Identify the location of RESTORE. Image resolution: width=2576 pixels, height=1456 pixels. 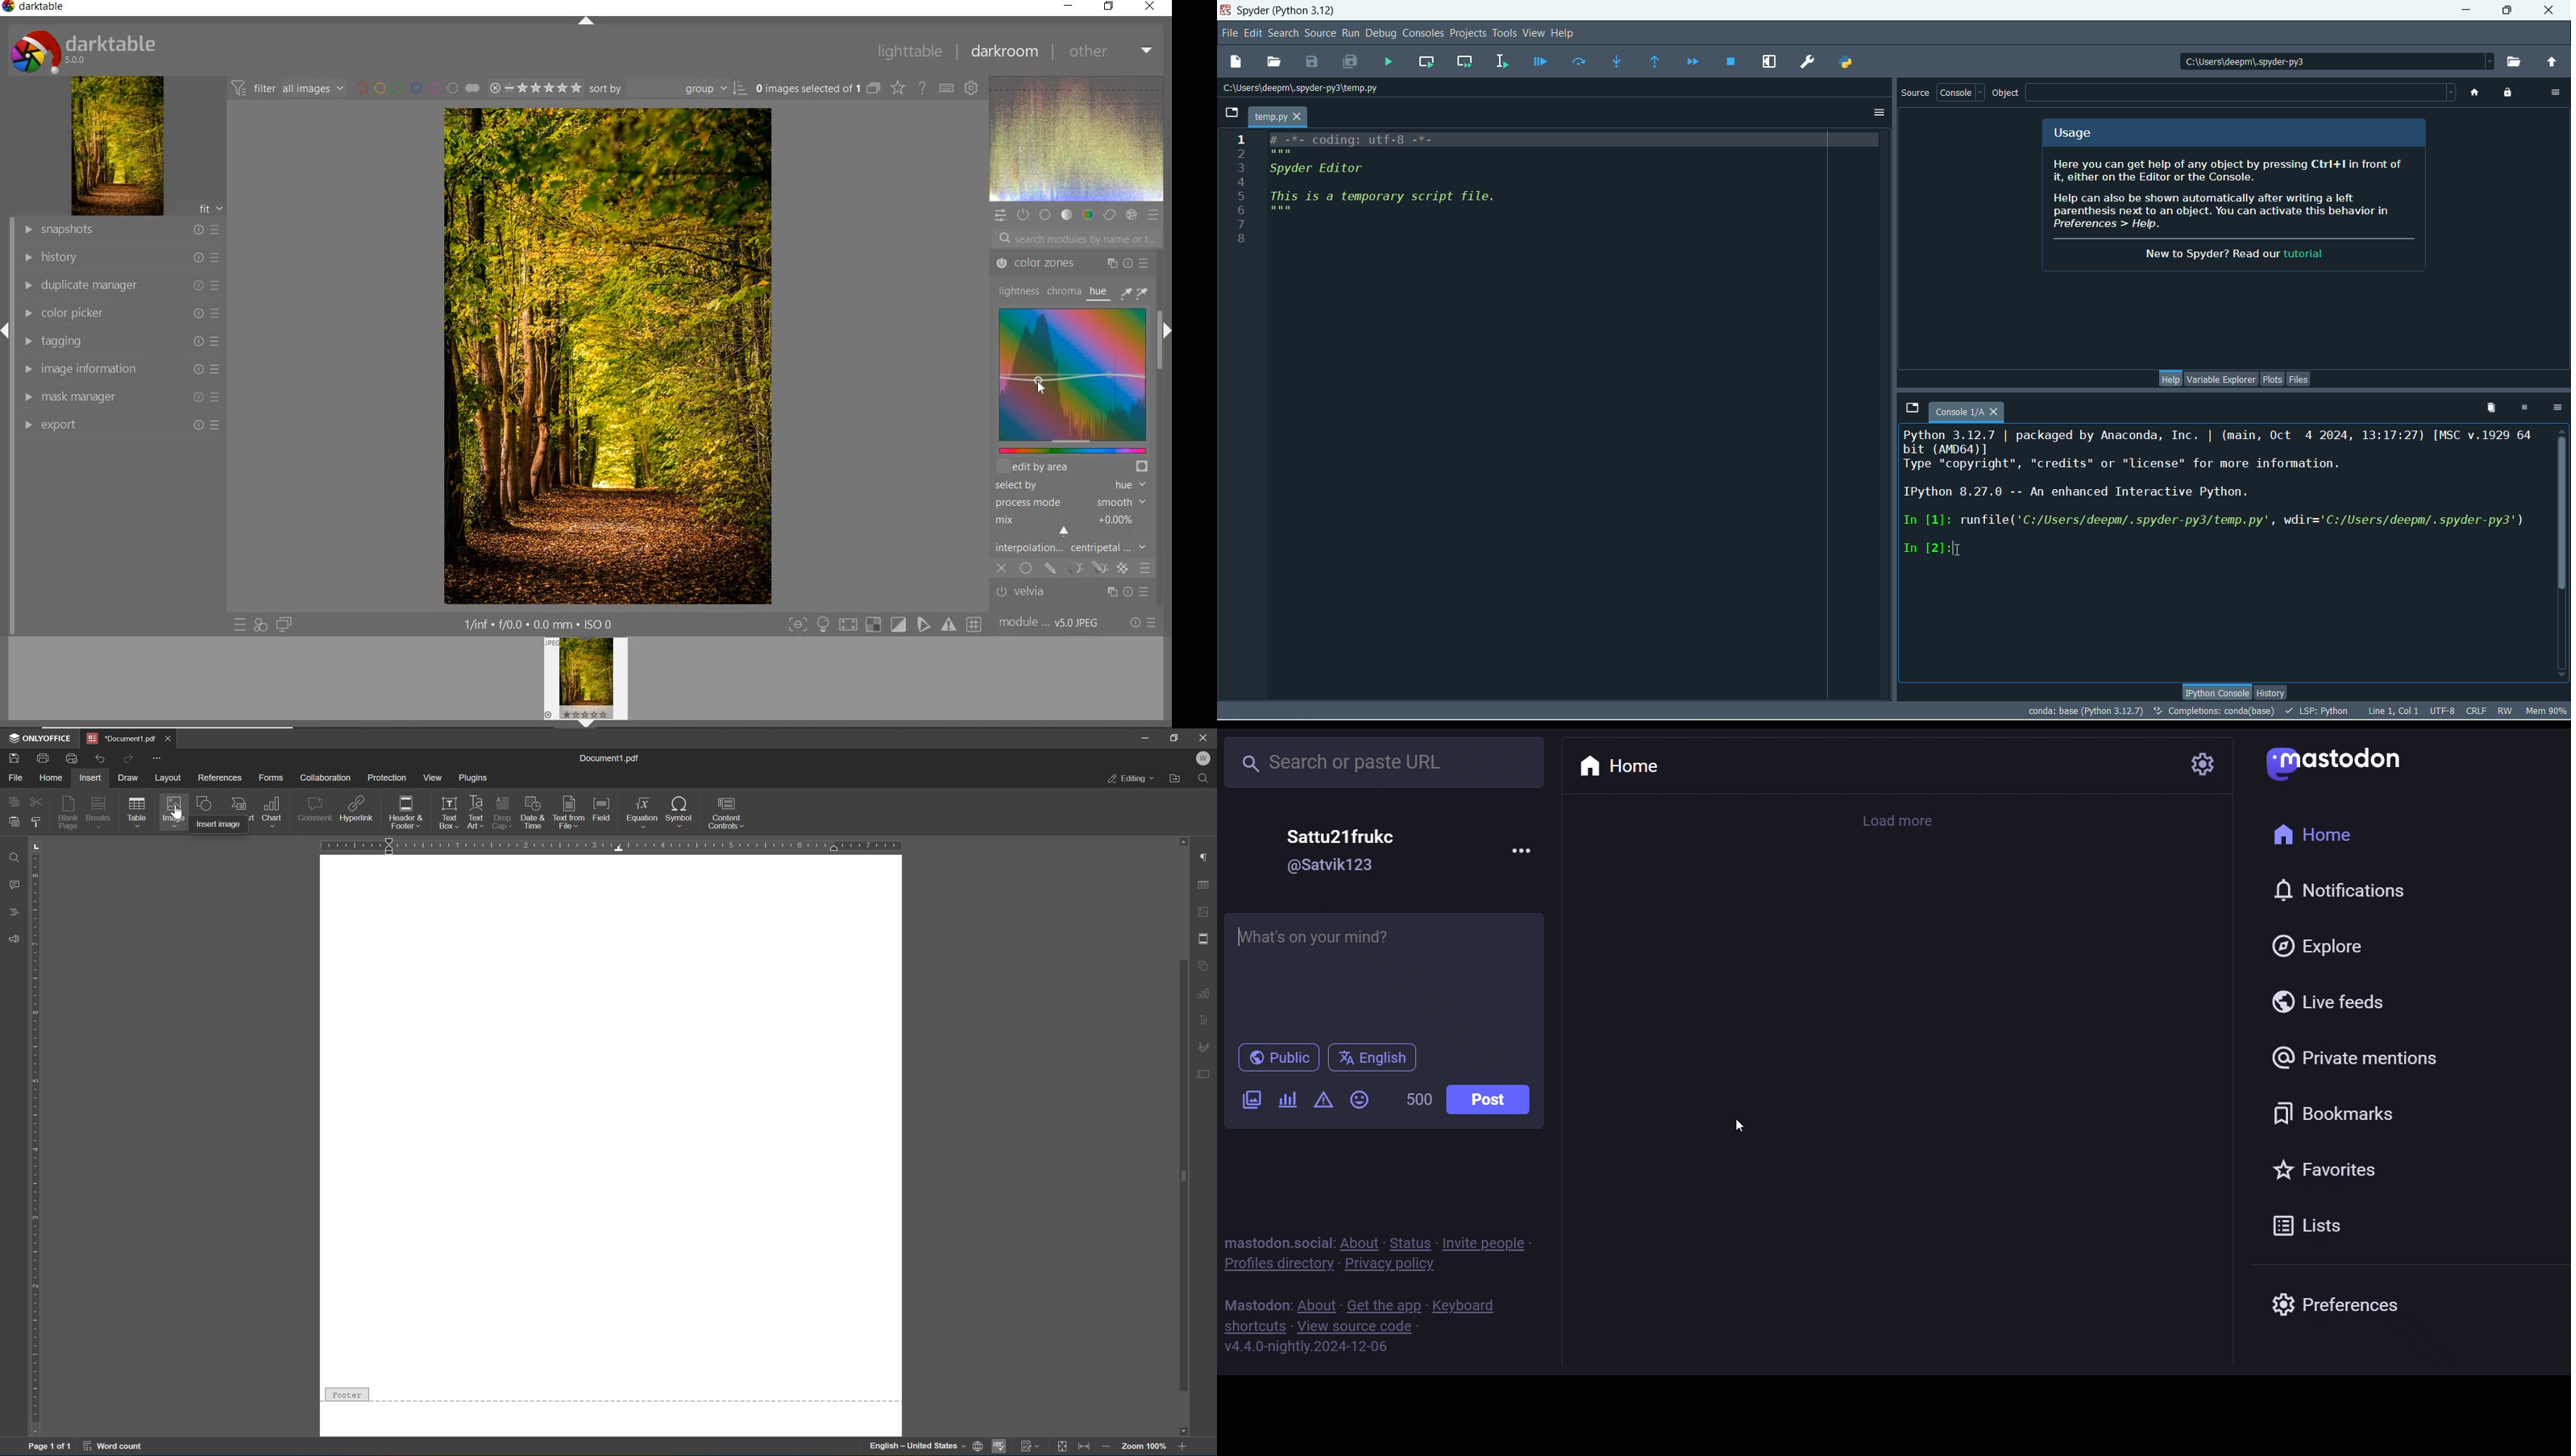
(1108, 7).